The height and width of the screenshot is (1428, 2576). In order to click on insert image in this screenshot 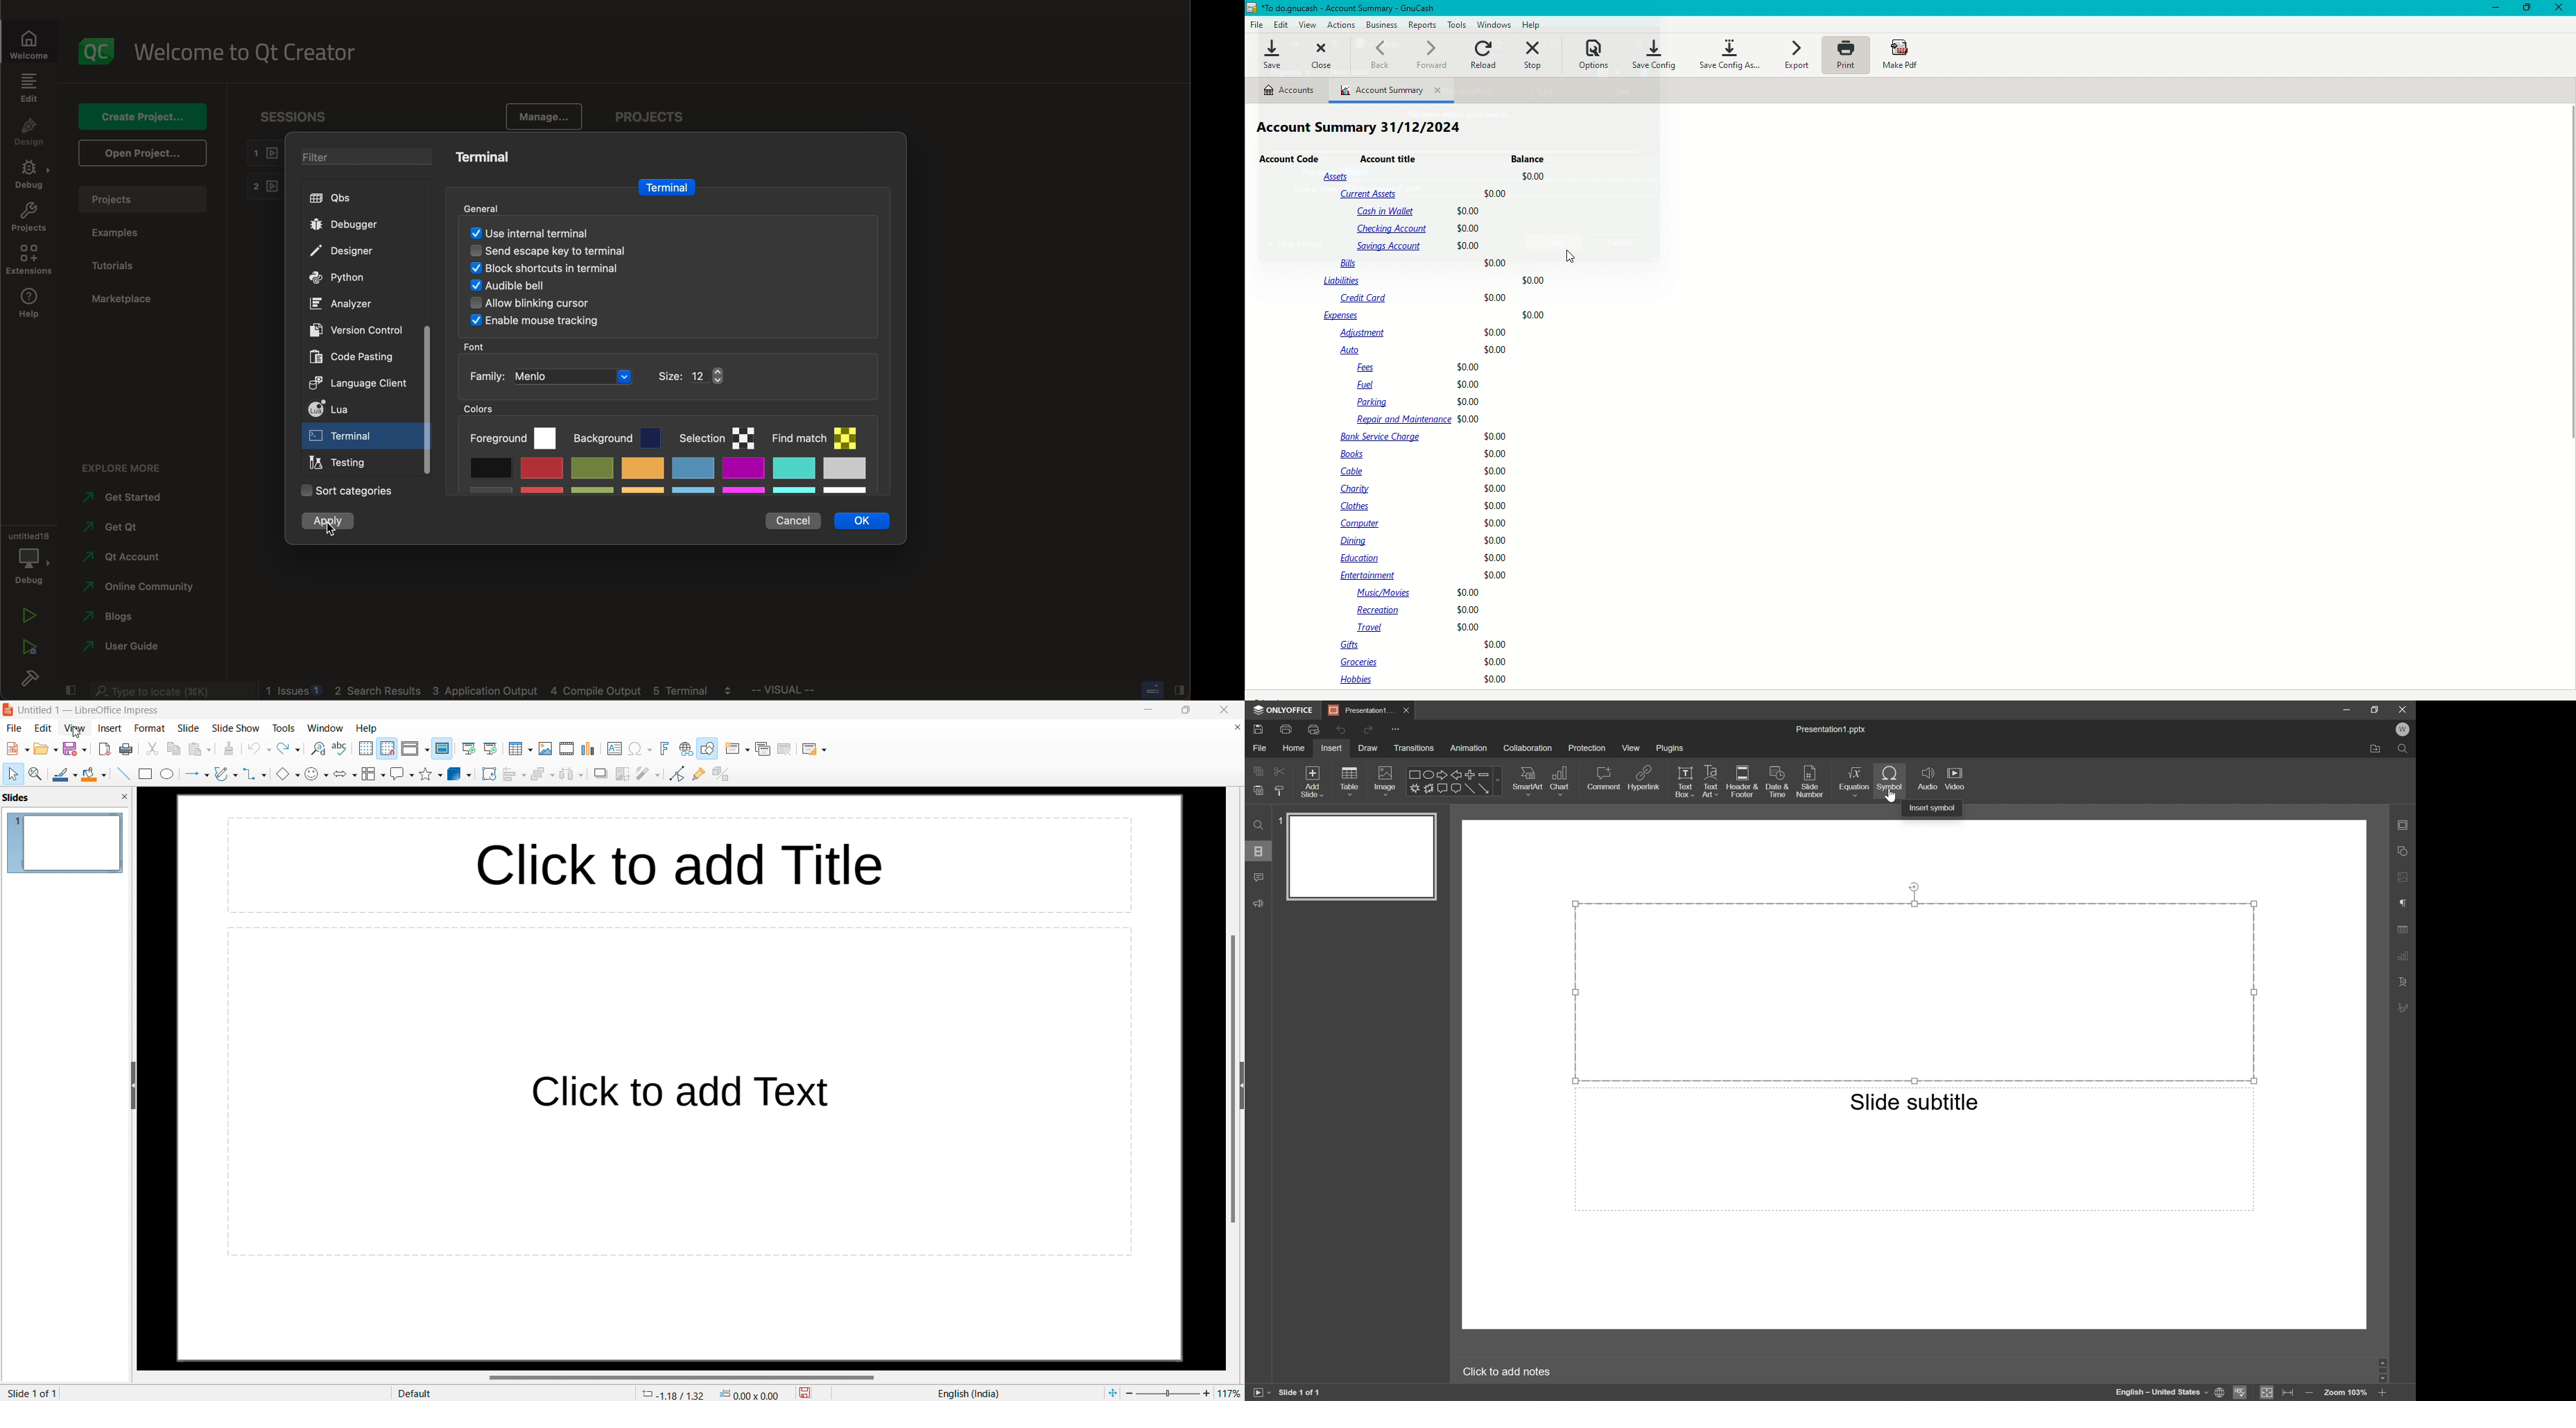, I will do `click(546, 748)`.